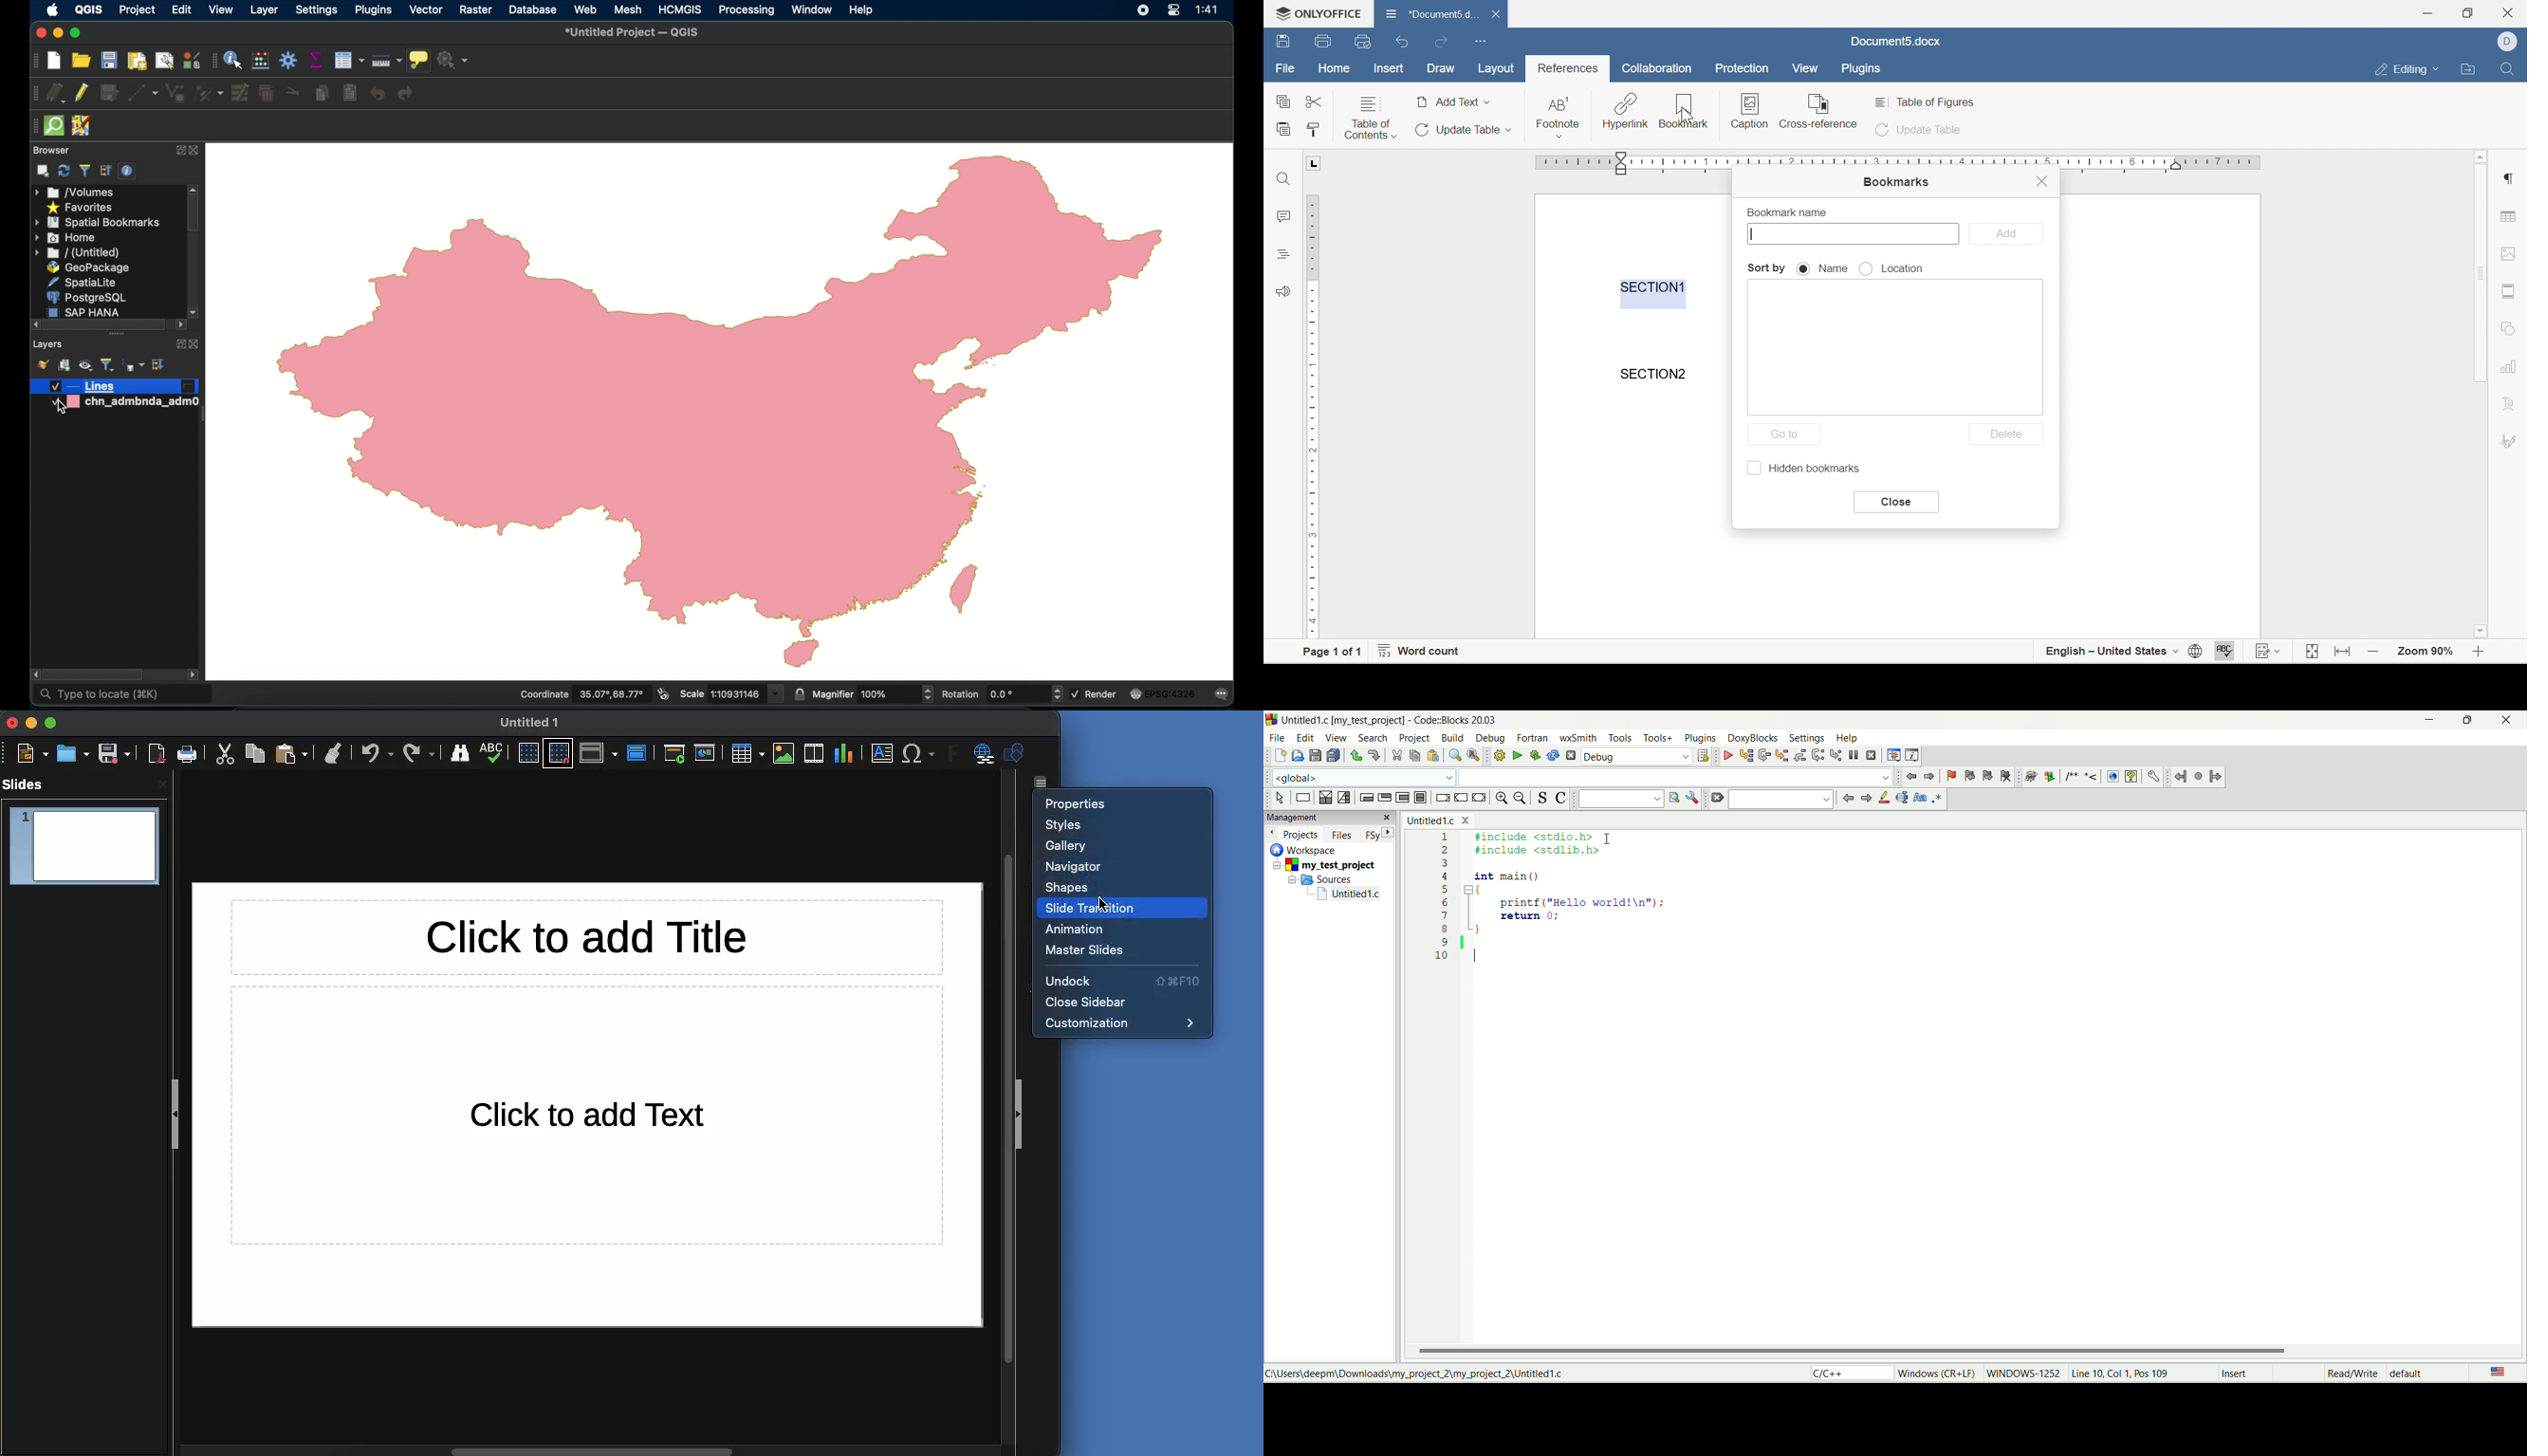 Image resolution: width=2548 pixels, height=1456 pixels. What do you see at coordinates (2131, 777) in the screenshot?
I see `CHM` at bounding box center [2131, 777].